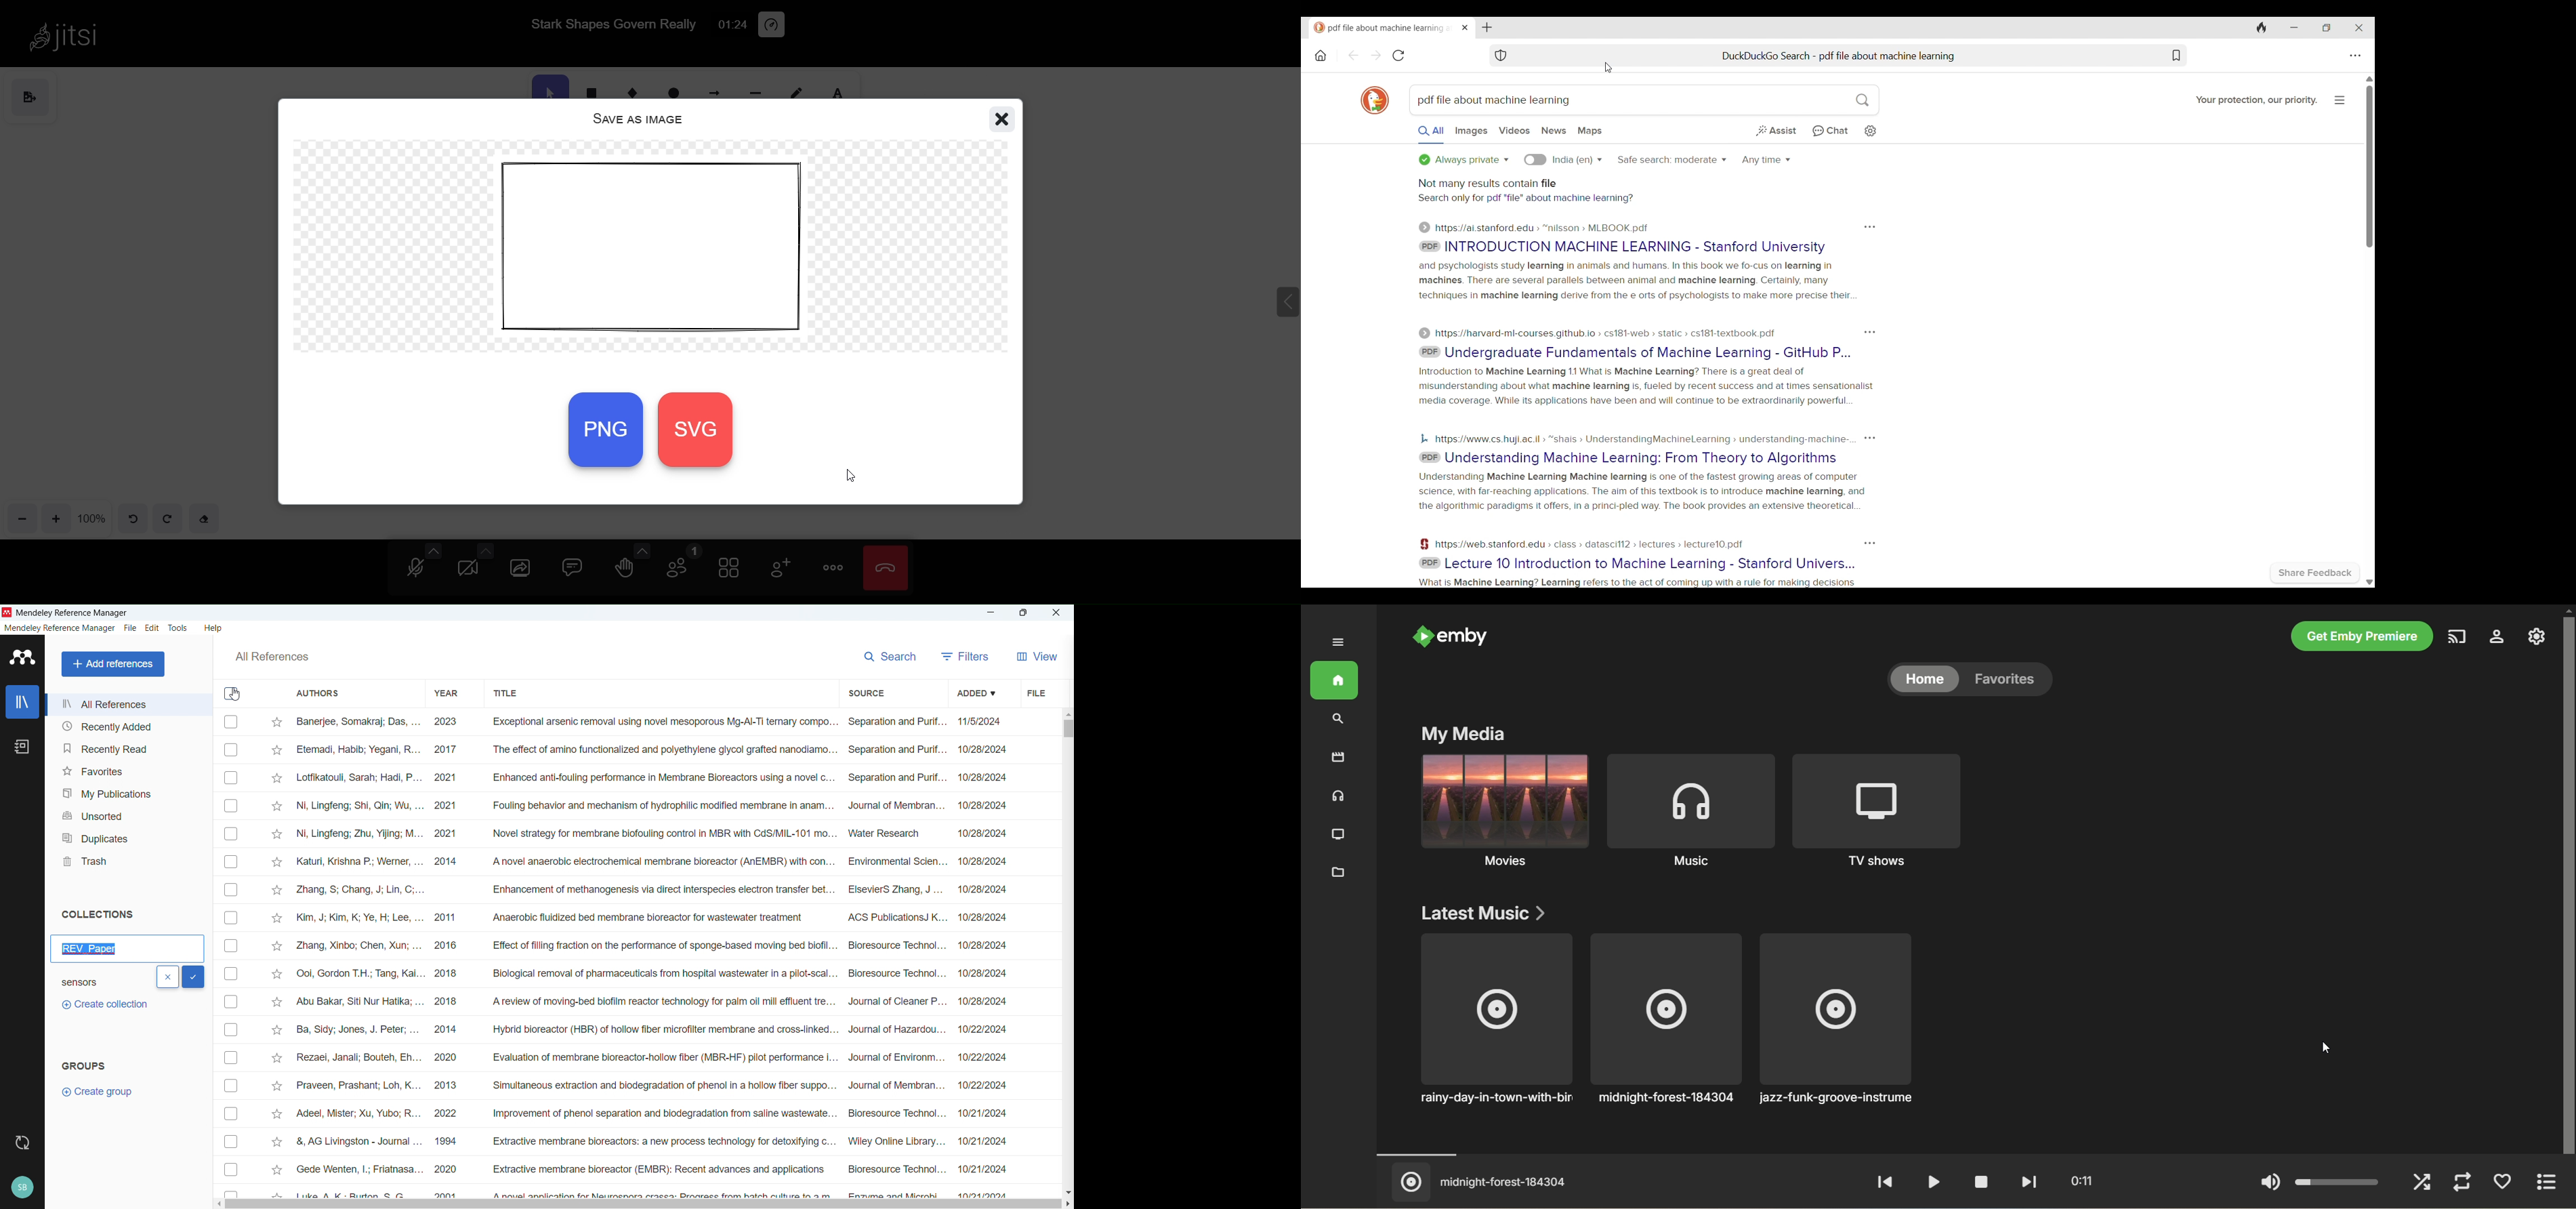 The width and height of the screenshot is (2576, 1232). What do you see at coordinates (1836, 1021) in the screenshot?
I see `jazz-funk-groove-instrument` at bounding box center [1836, 1021].